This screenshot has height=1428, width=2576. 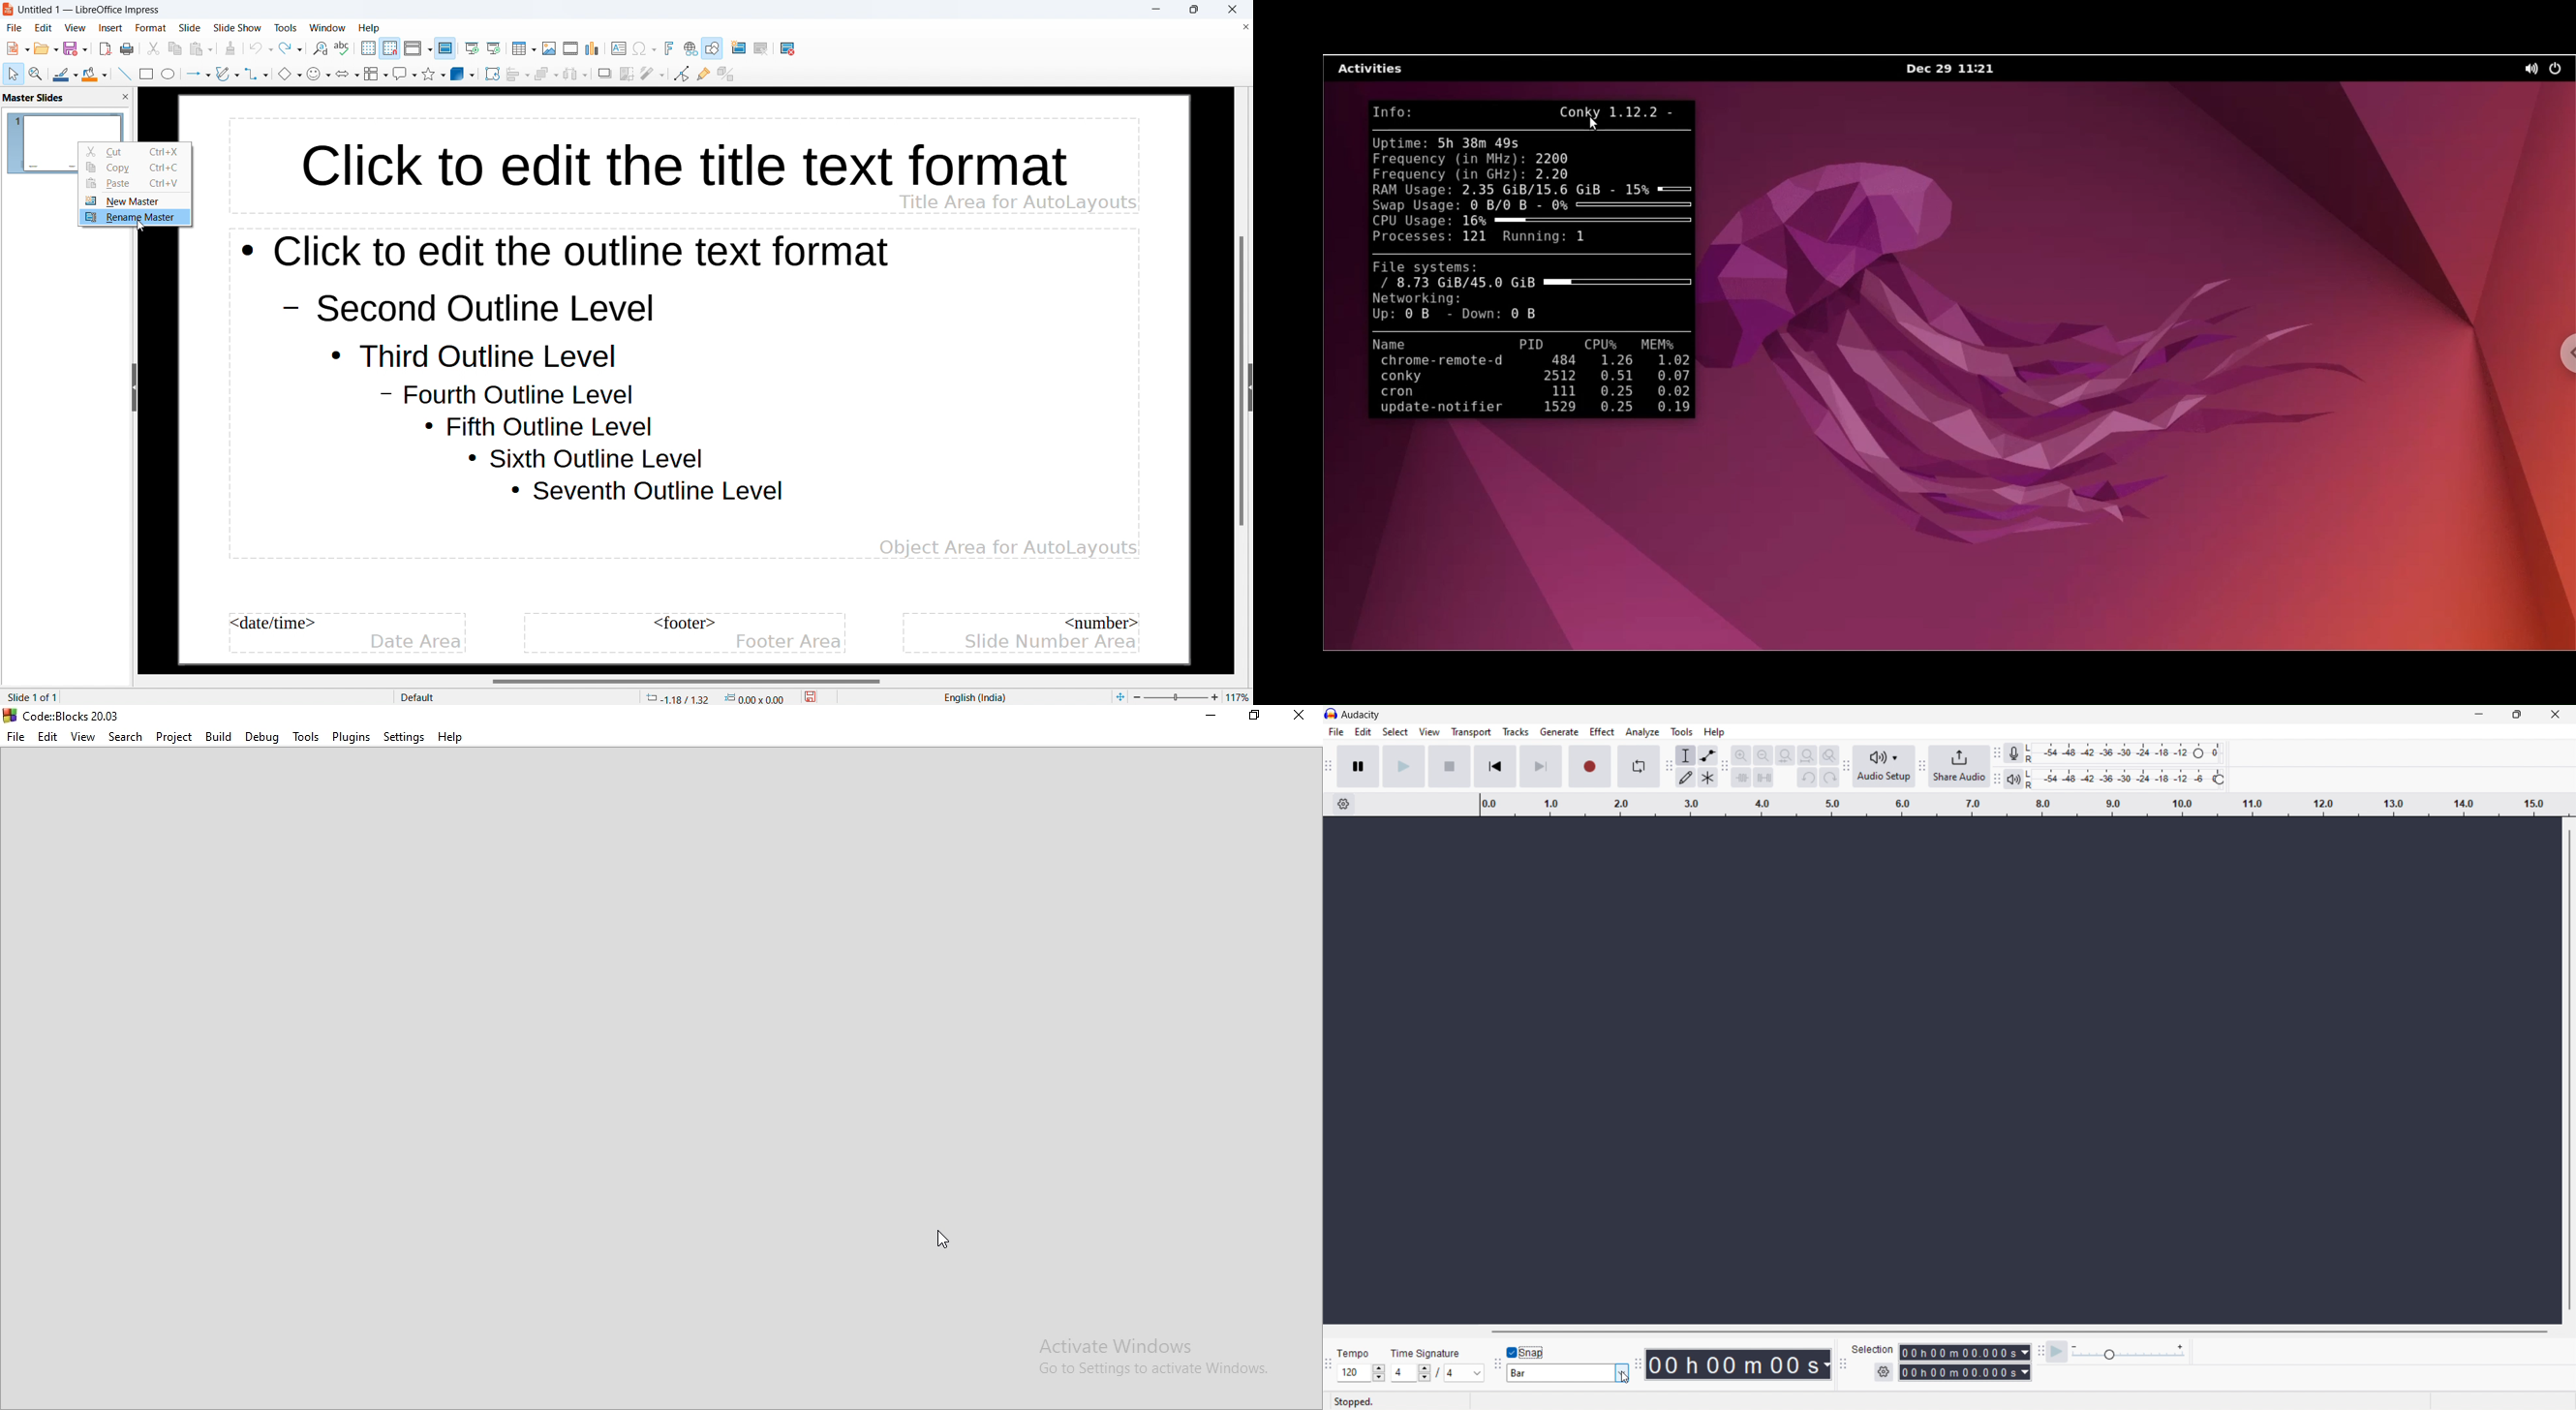 What do you see at coordinates (1337, 732) in the screenshot?
I see `file` at bounding box center [1337, 732].